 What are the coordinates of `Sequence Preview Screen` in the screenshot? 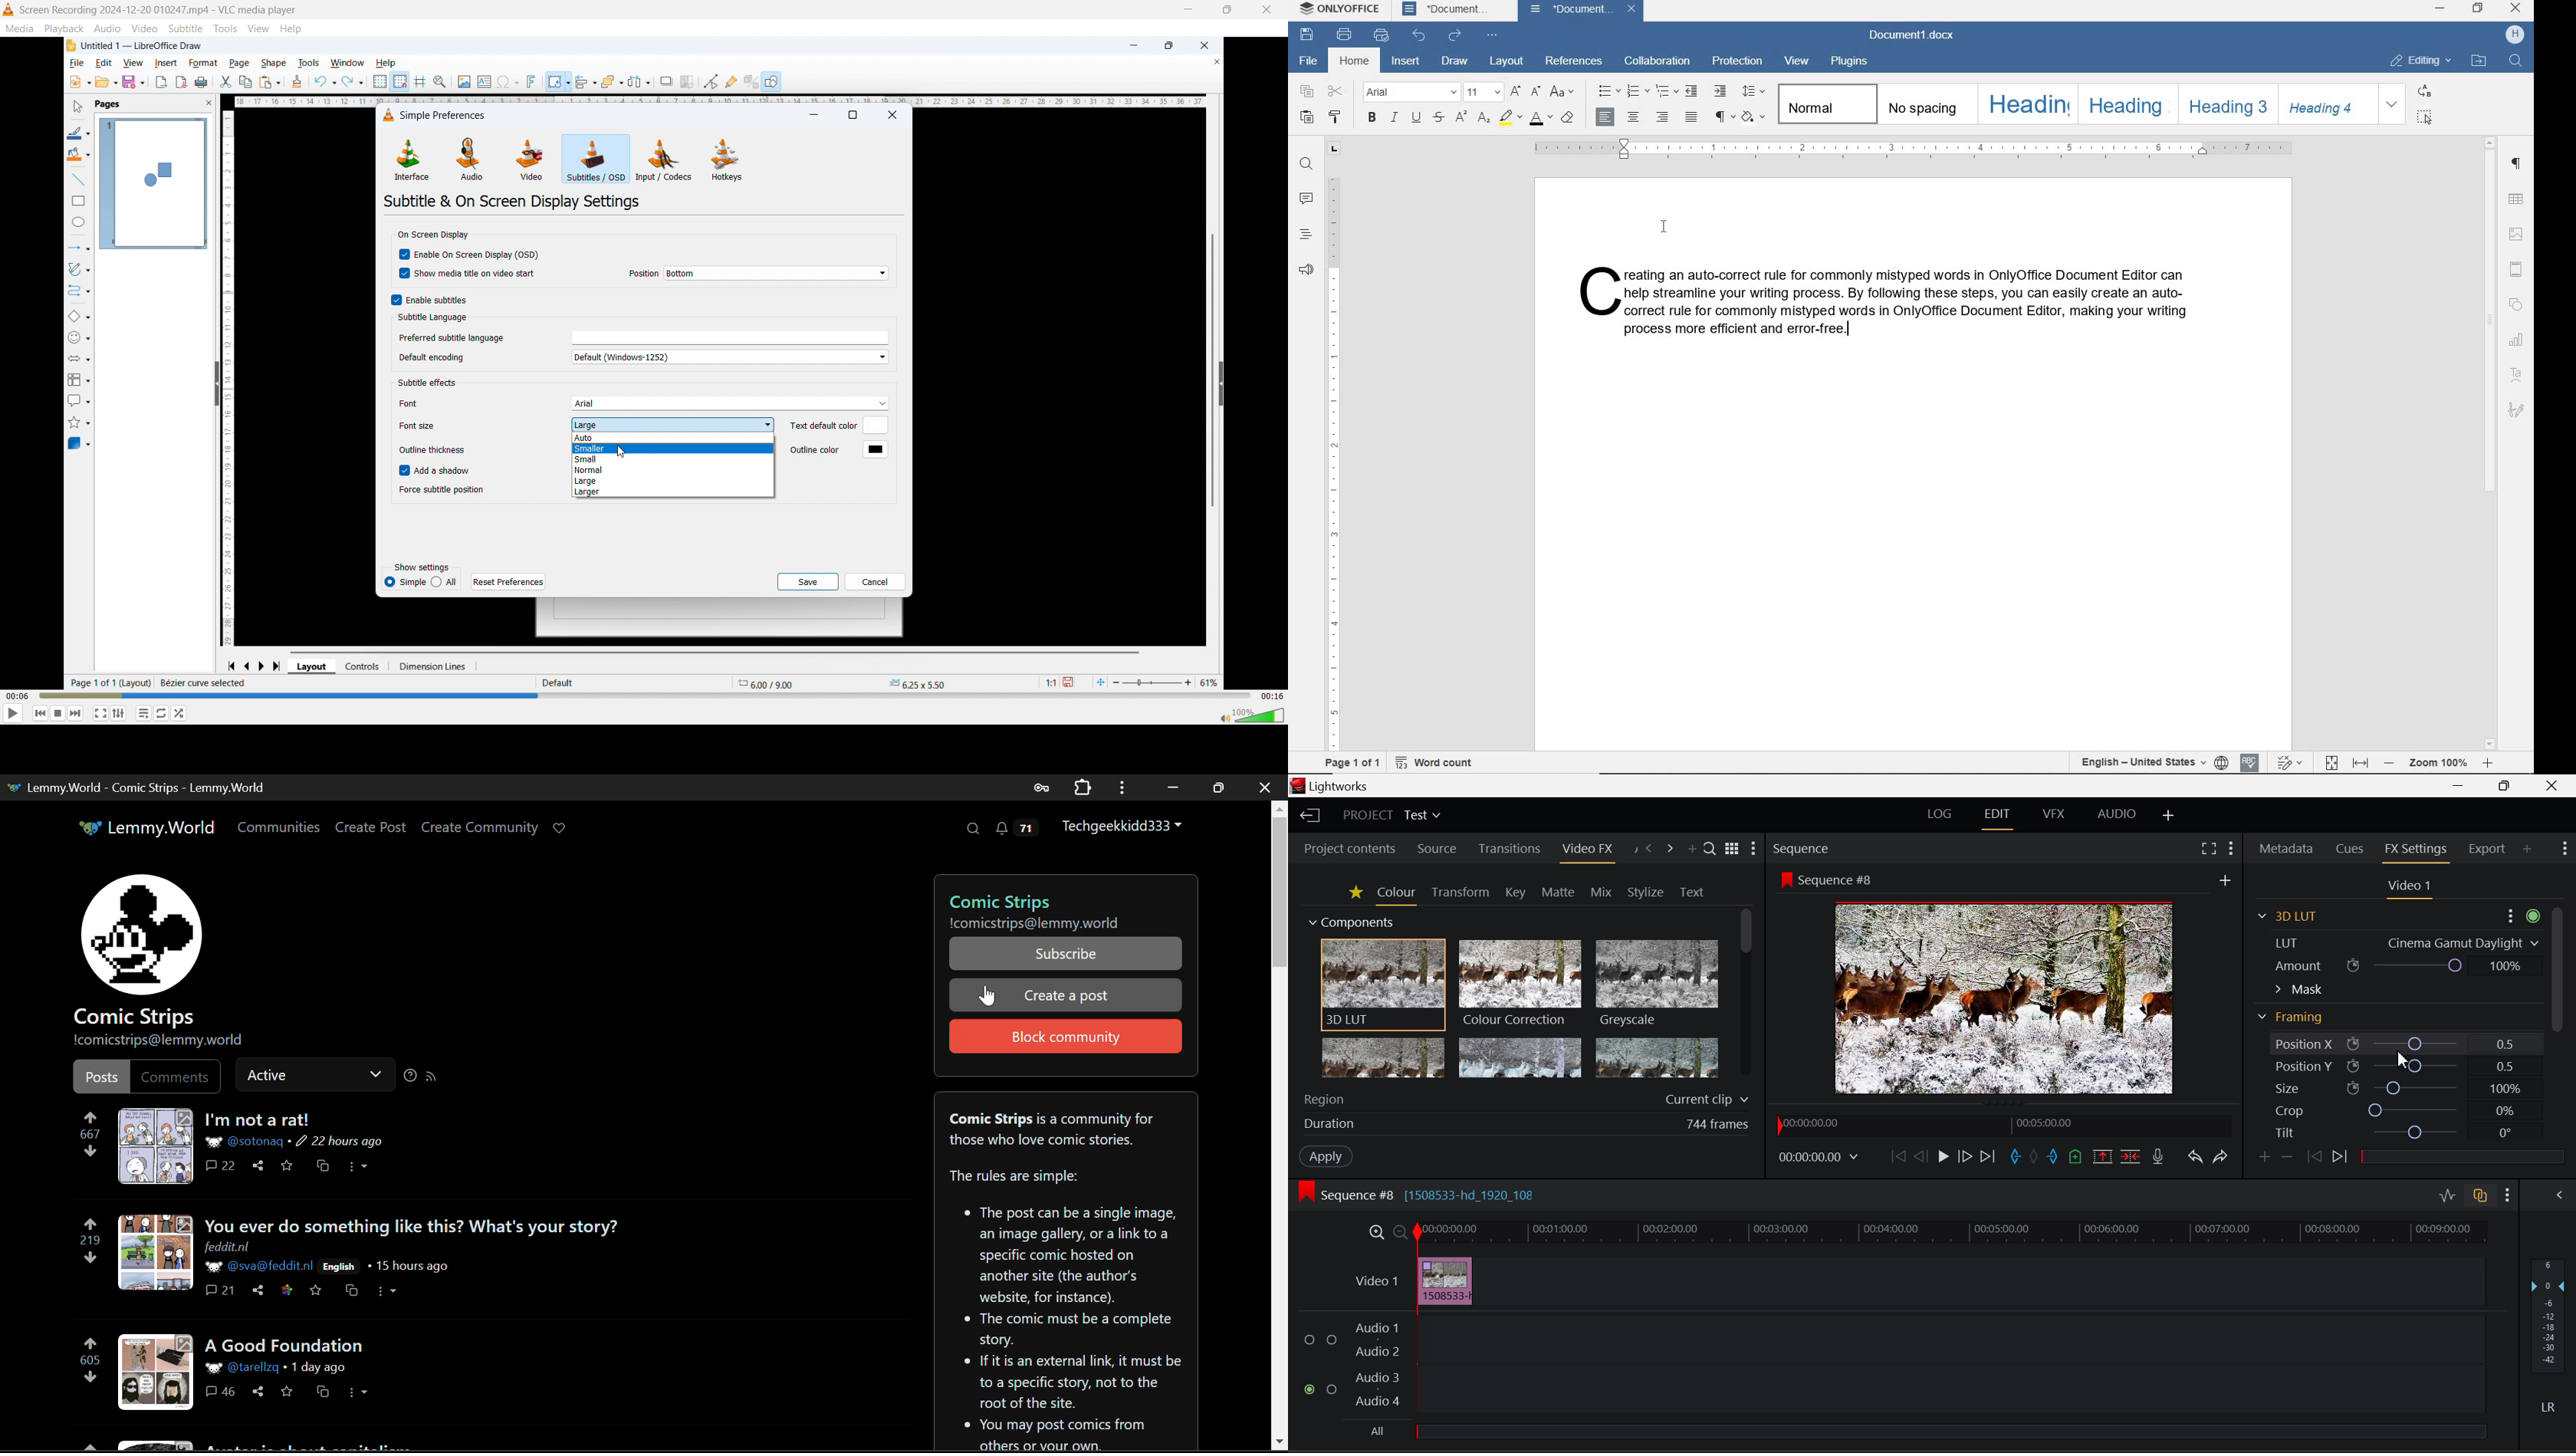 It's located at (2001, 1000).